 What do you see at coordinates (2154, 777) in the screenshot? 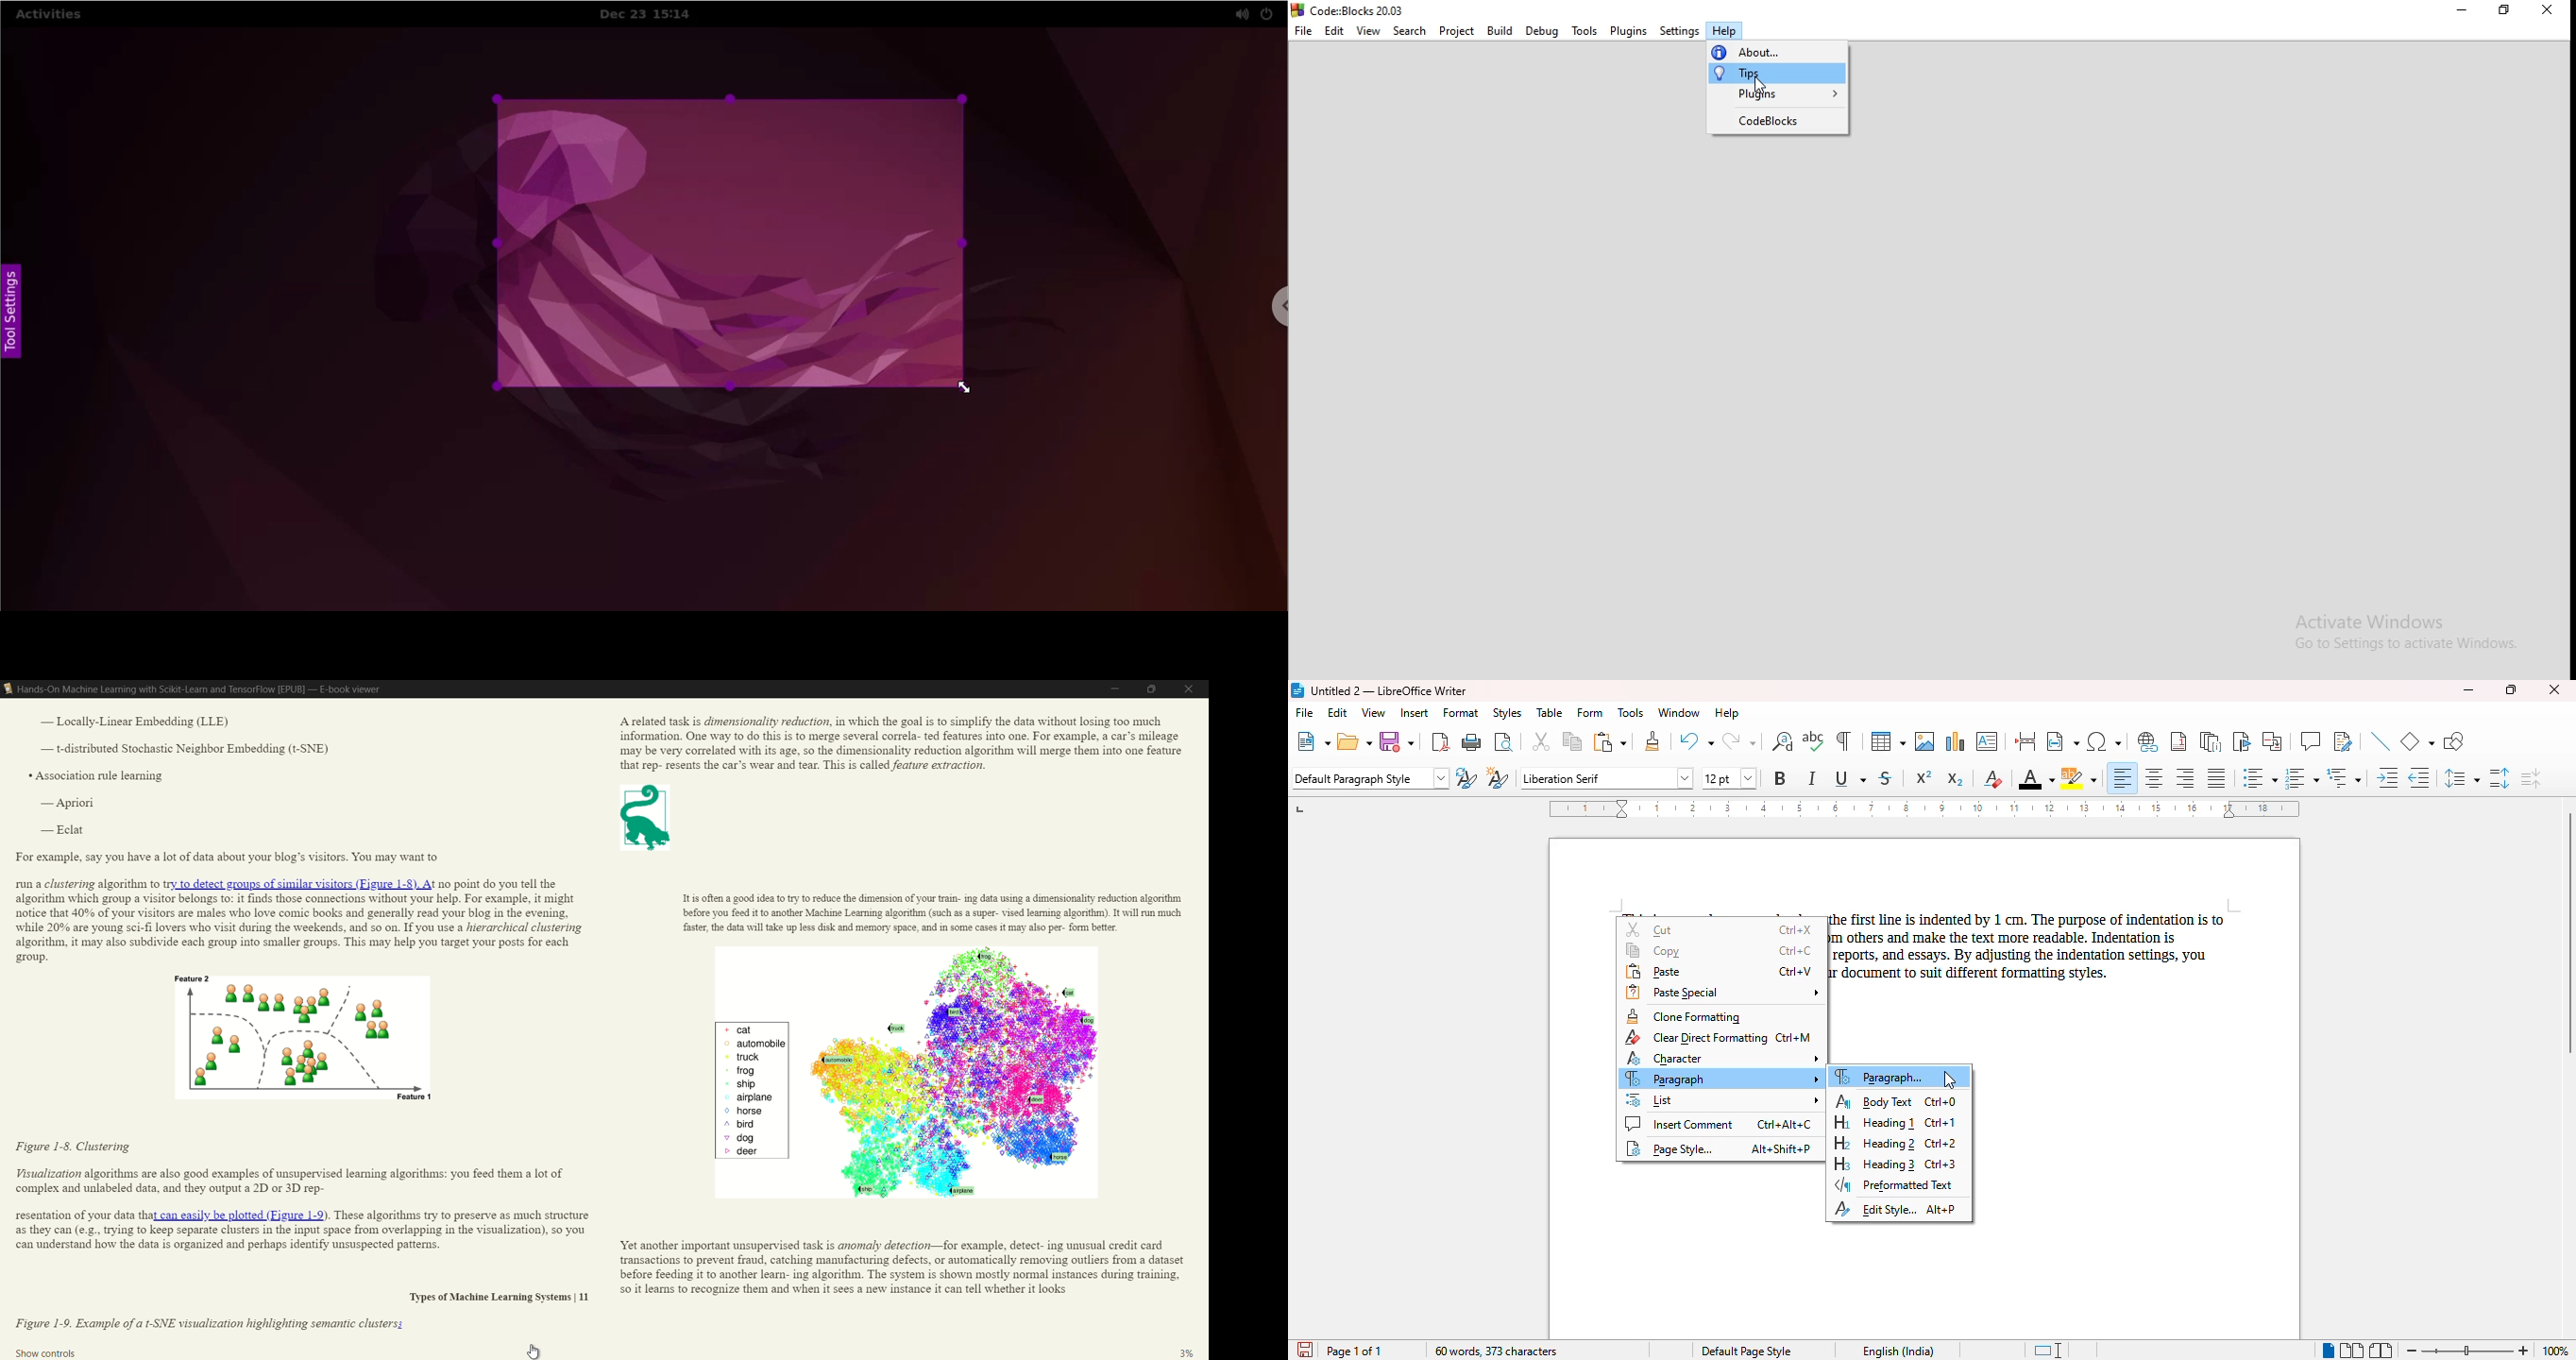
I see `align center` at bounding box center [2154, 777].